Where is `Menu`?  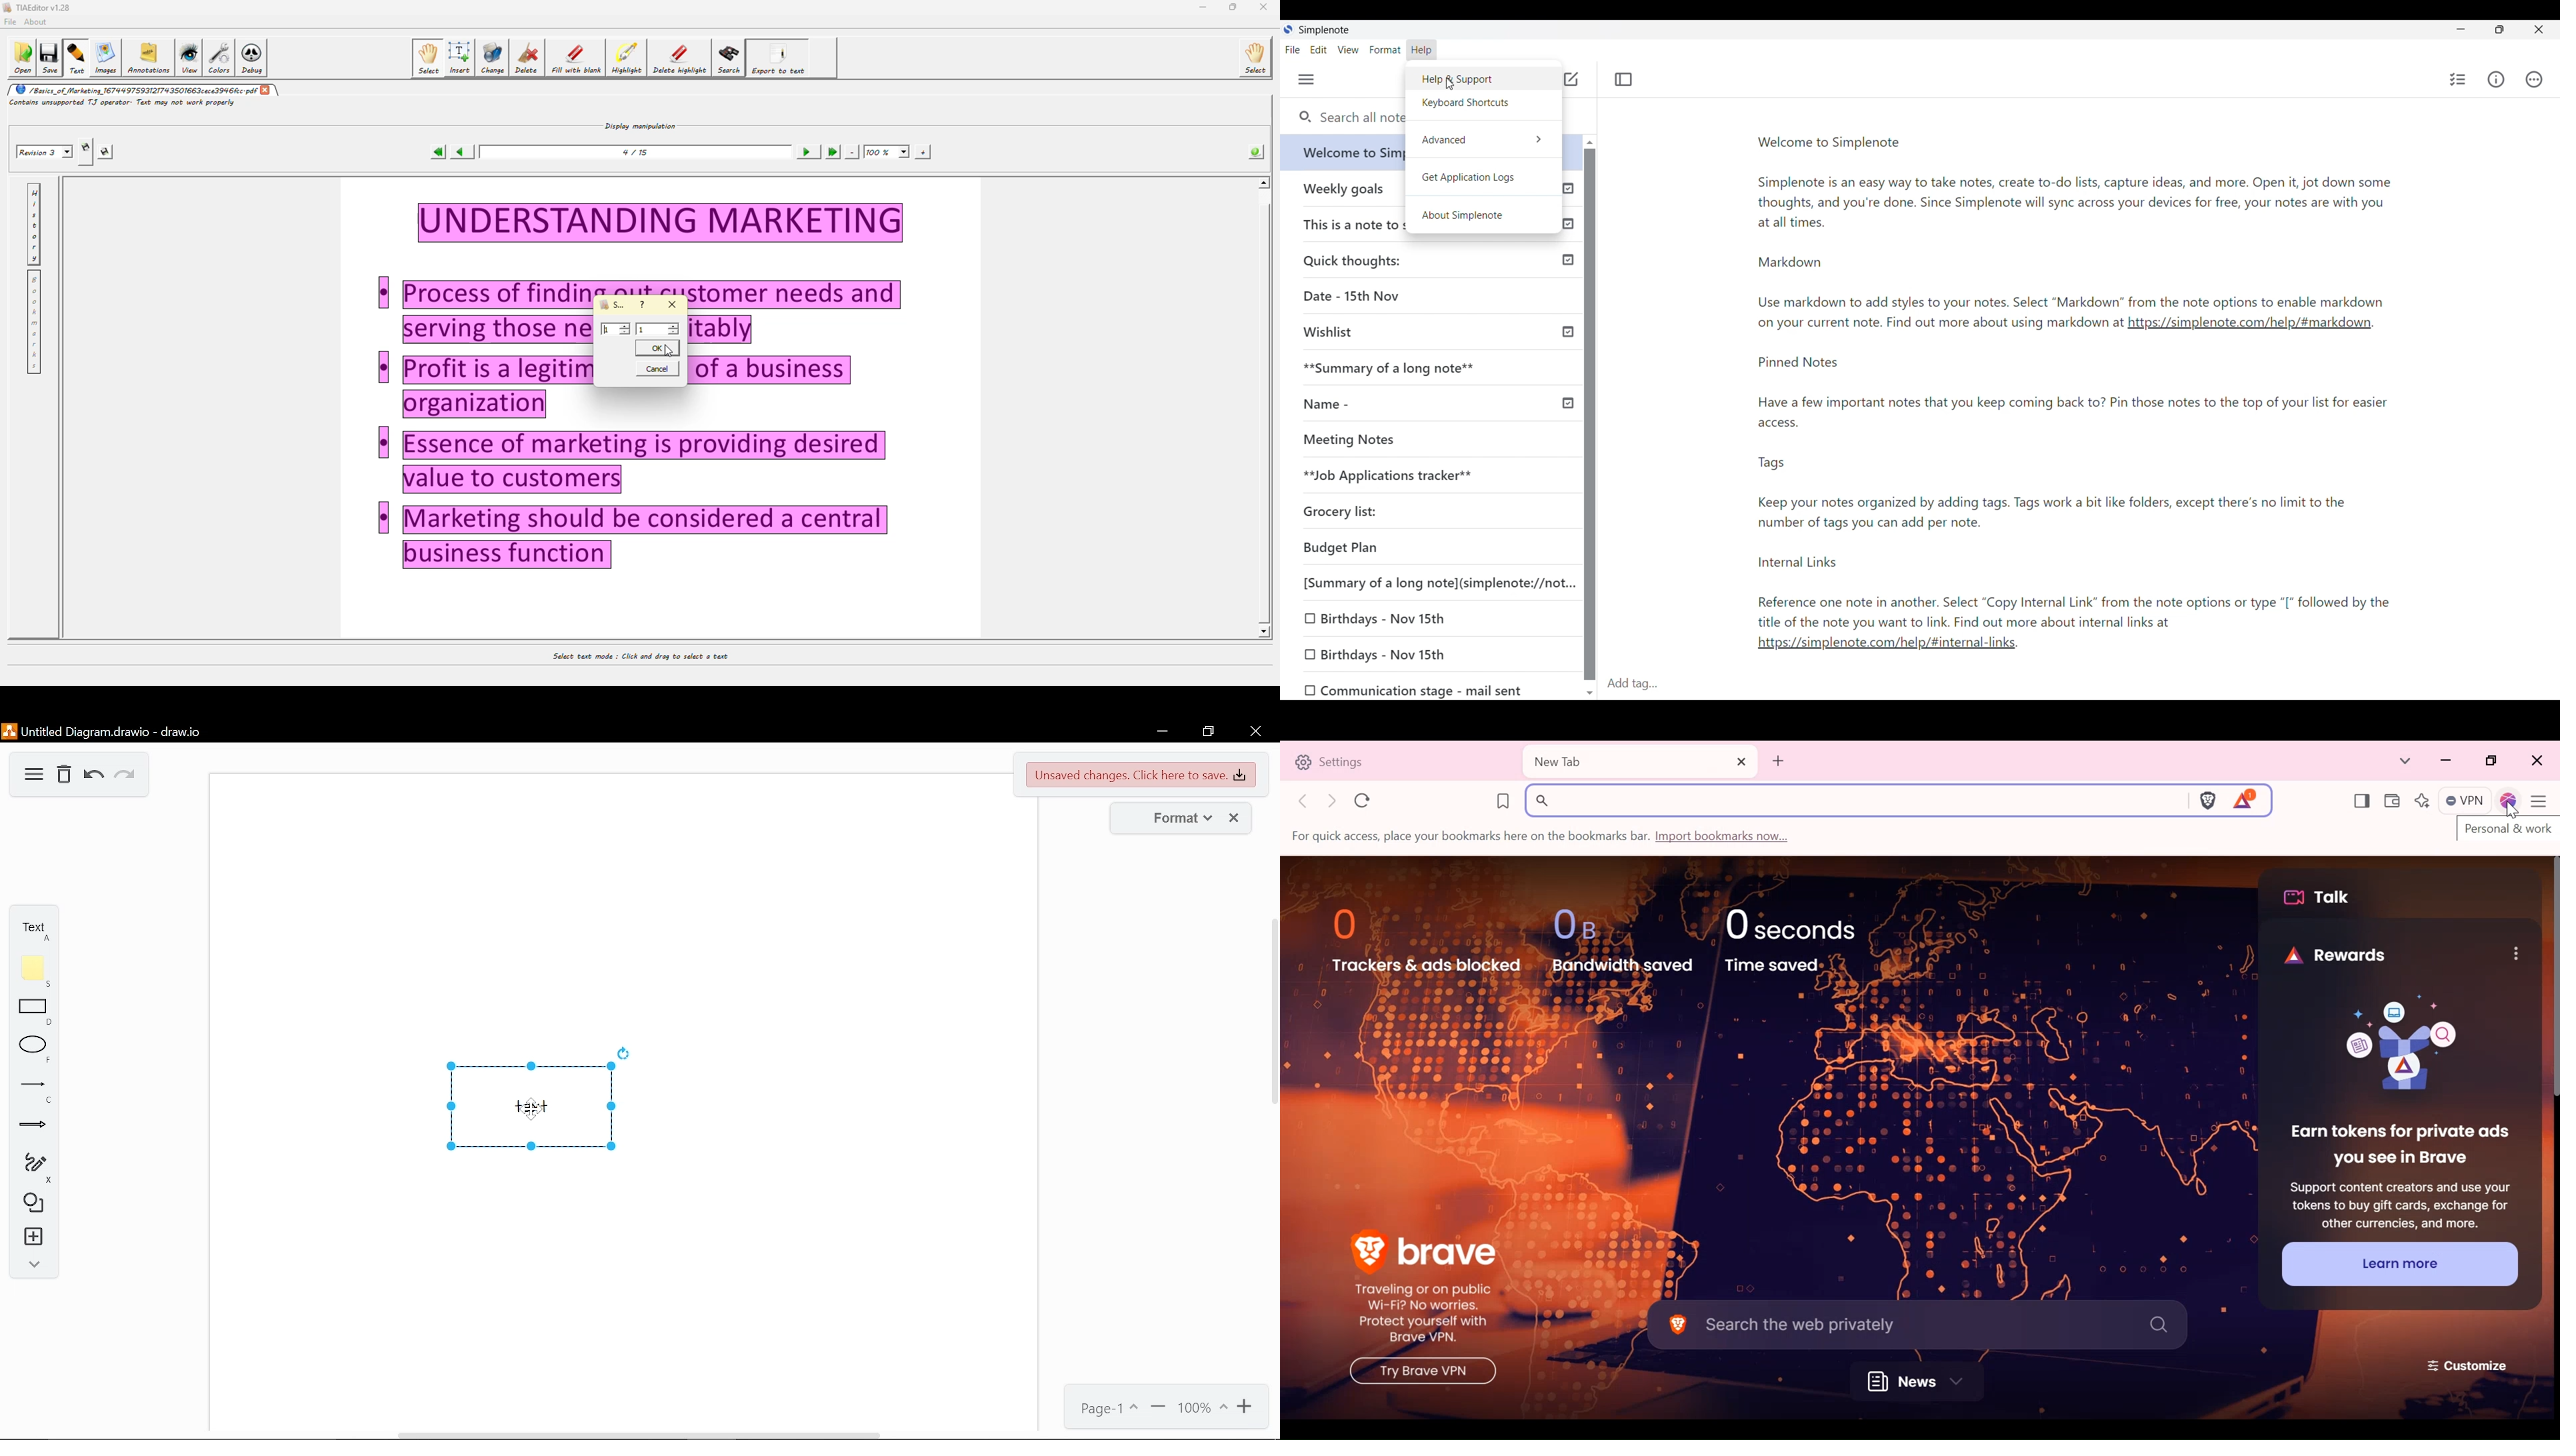
Menu is located at coordinates (1307, 79).